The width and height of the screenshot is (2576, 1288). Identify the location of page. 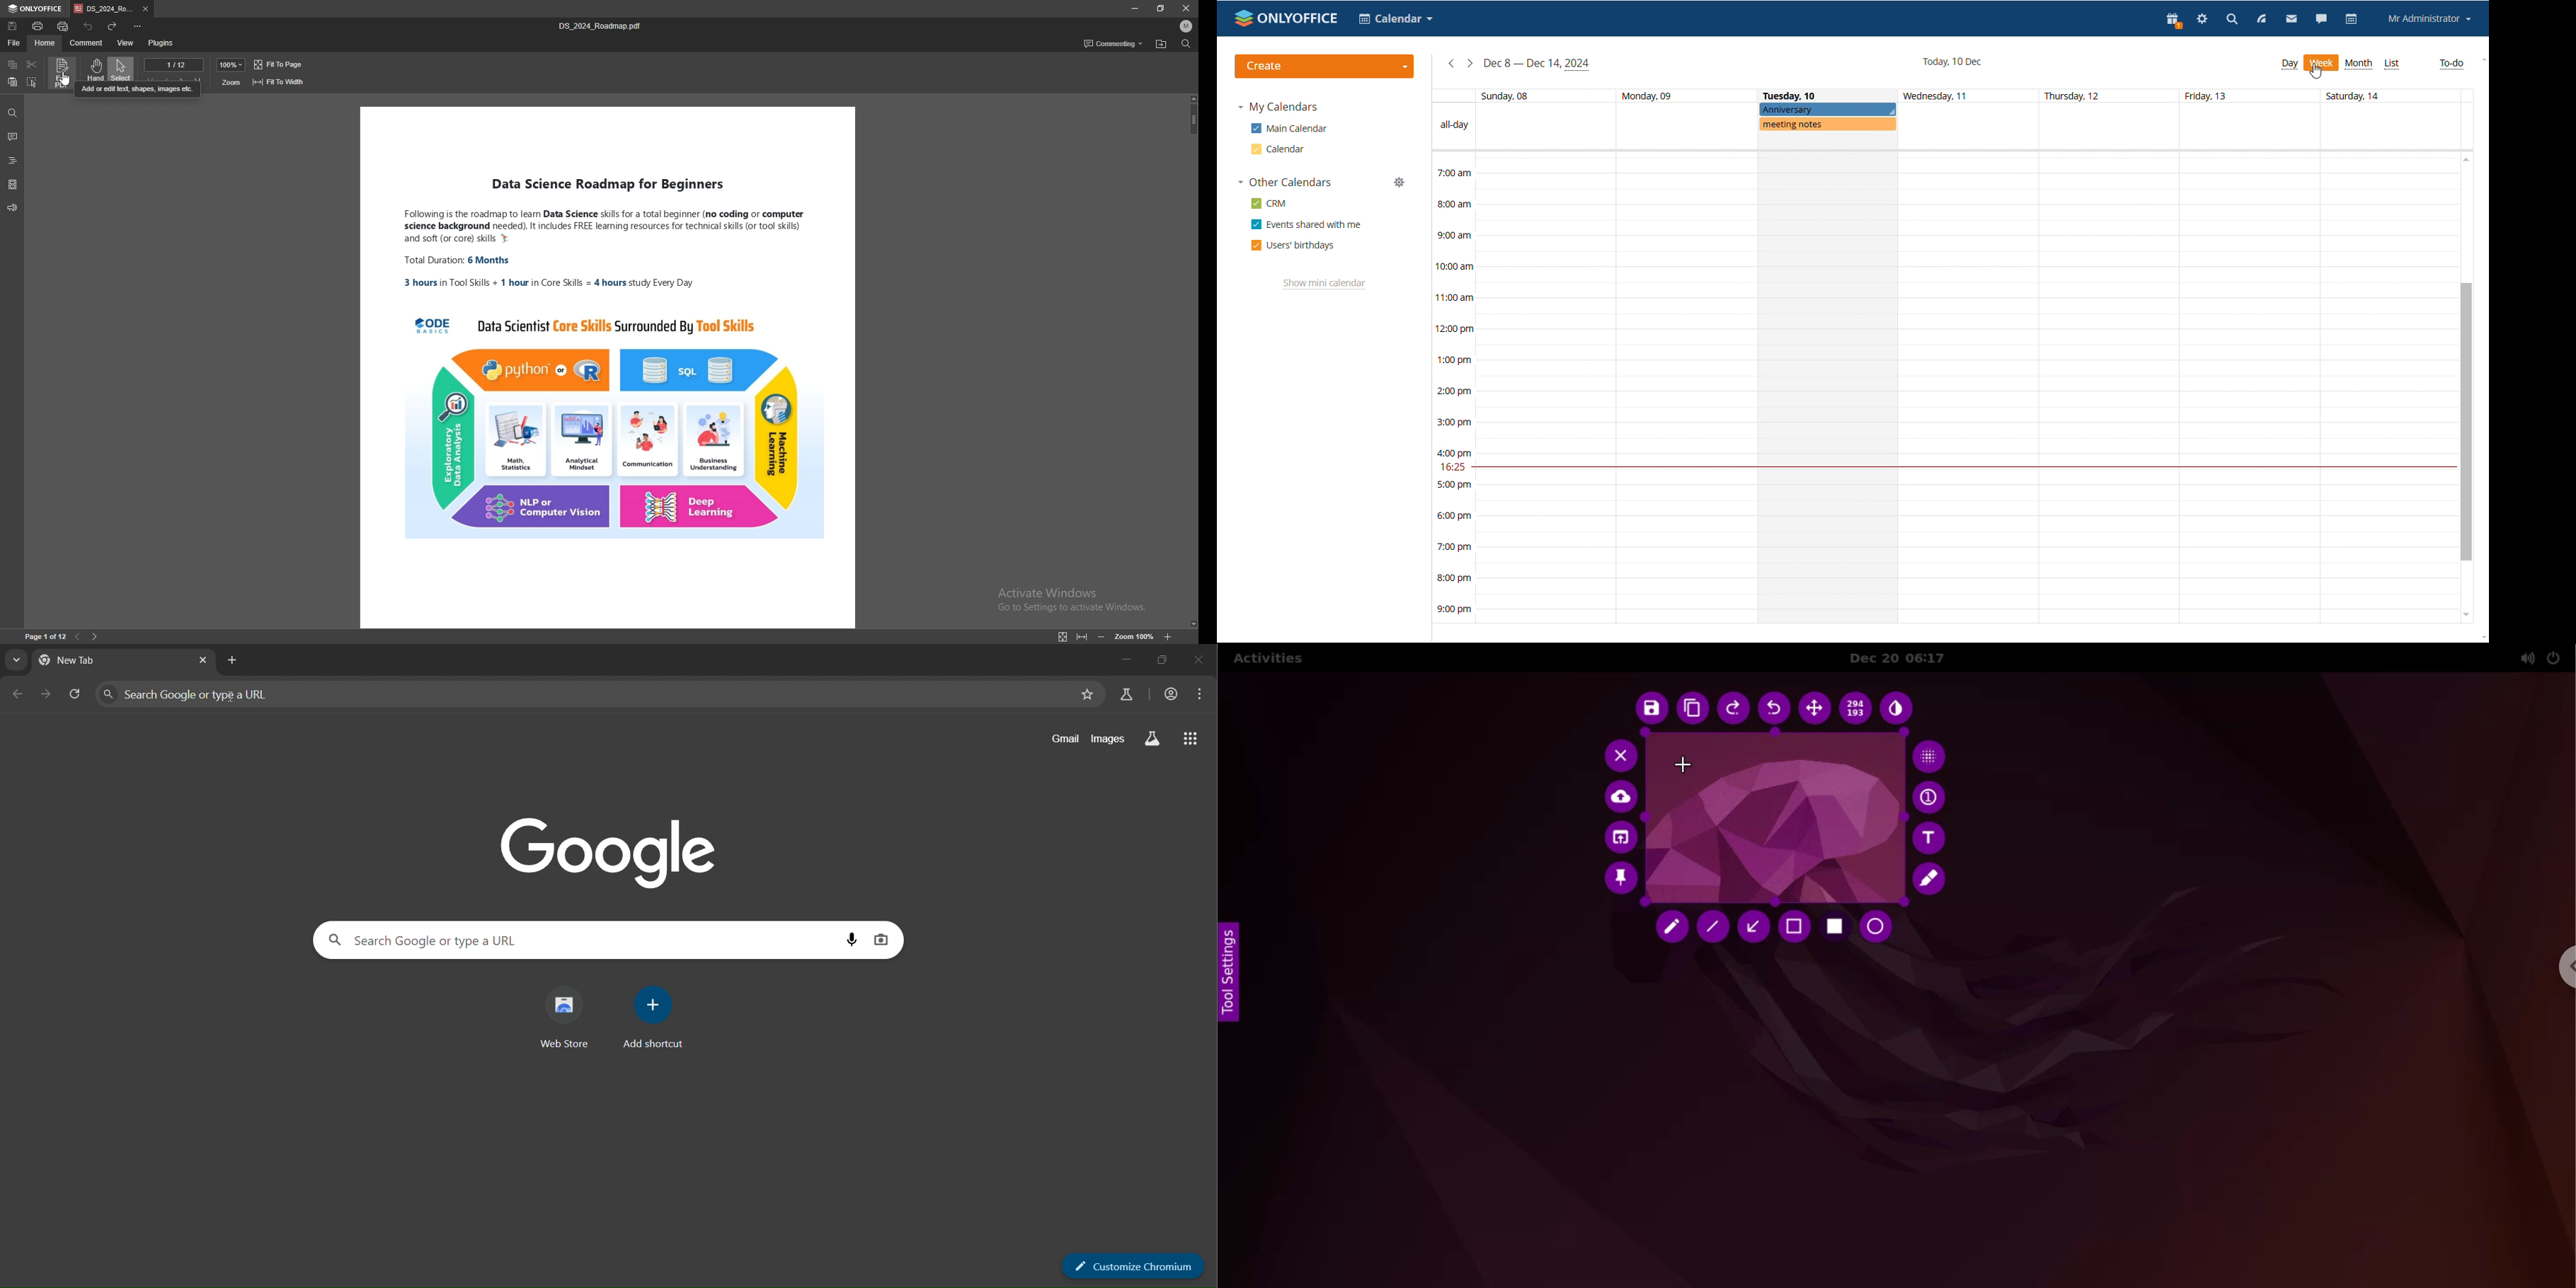
(174, 64).